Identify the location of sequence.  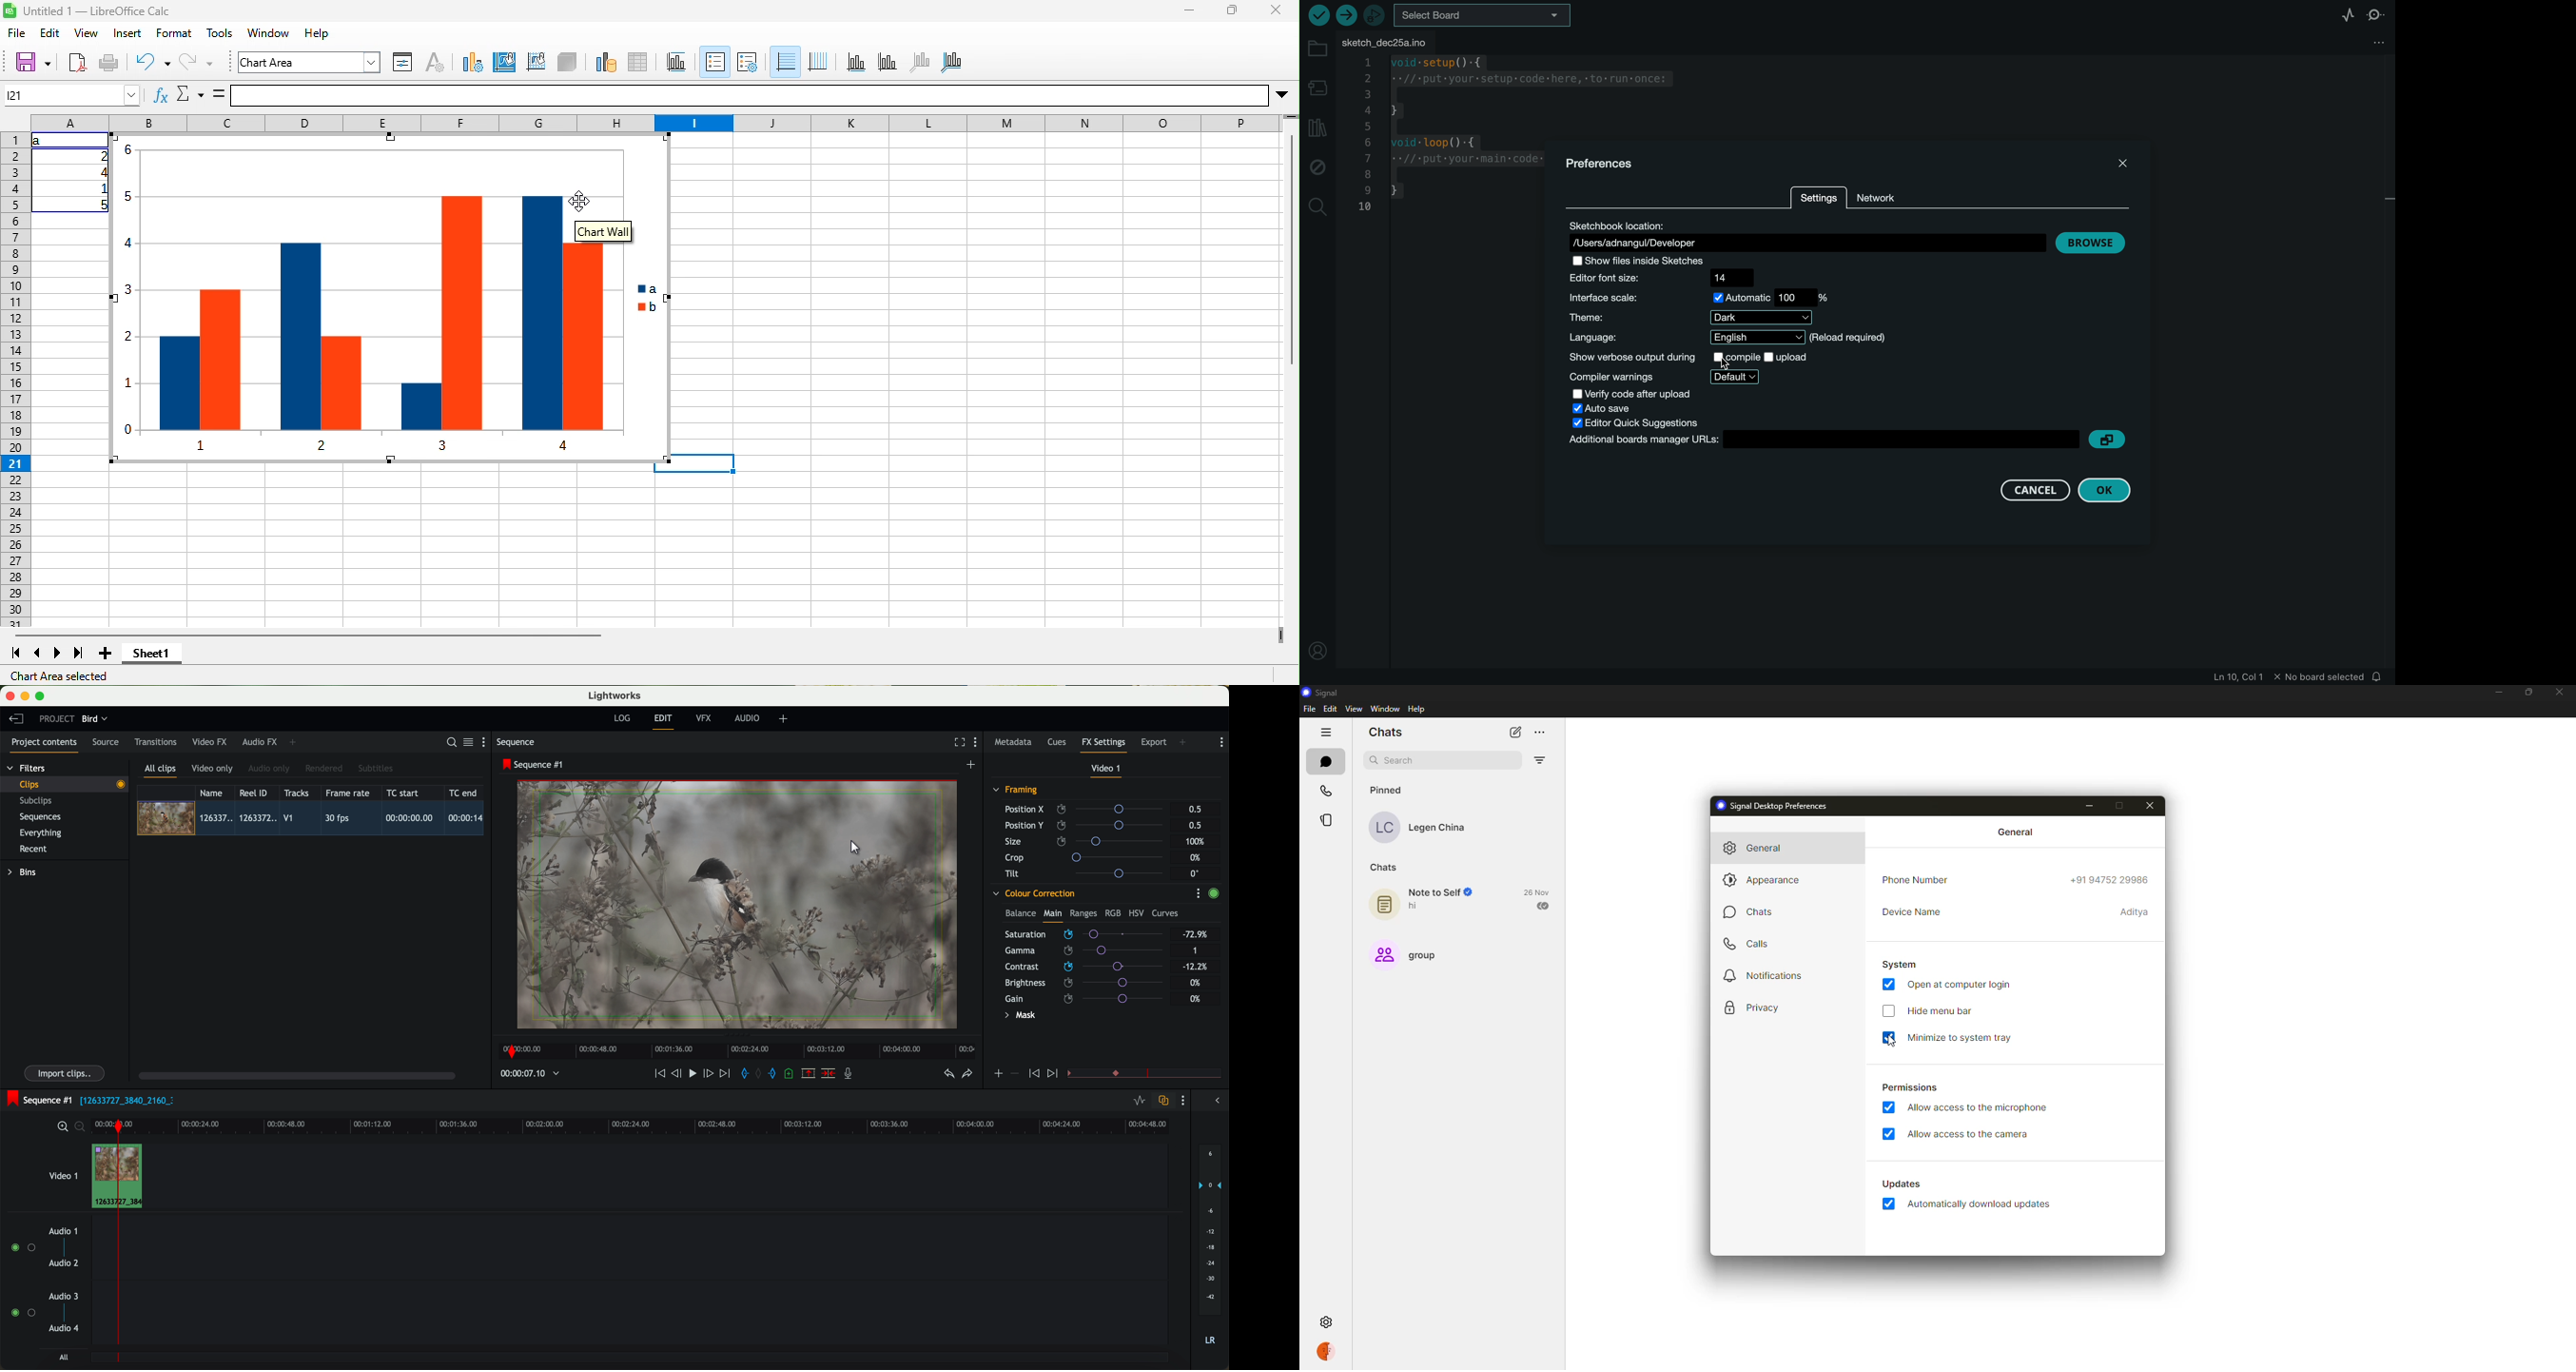
(516, 742).